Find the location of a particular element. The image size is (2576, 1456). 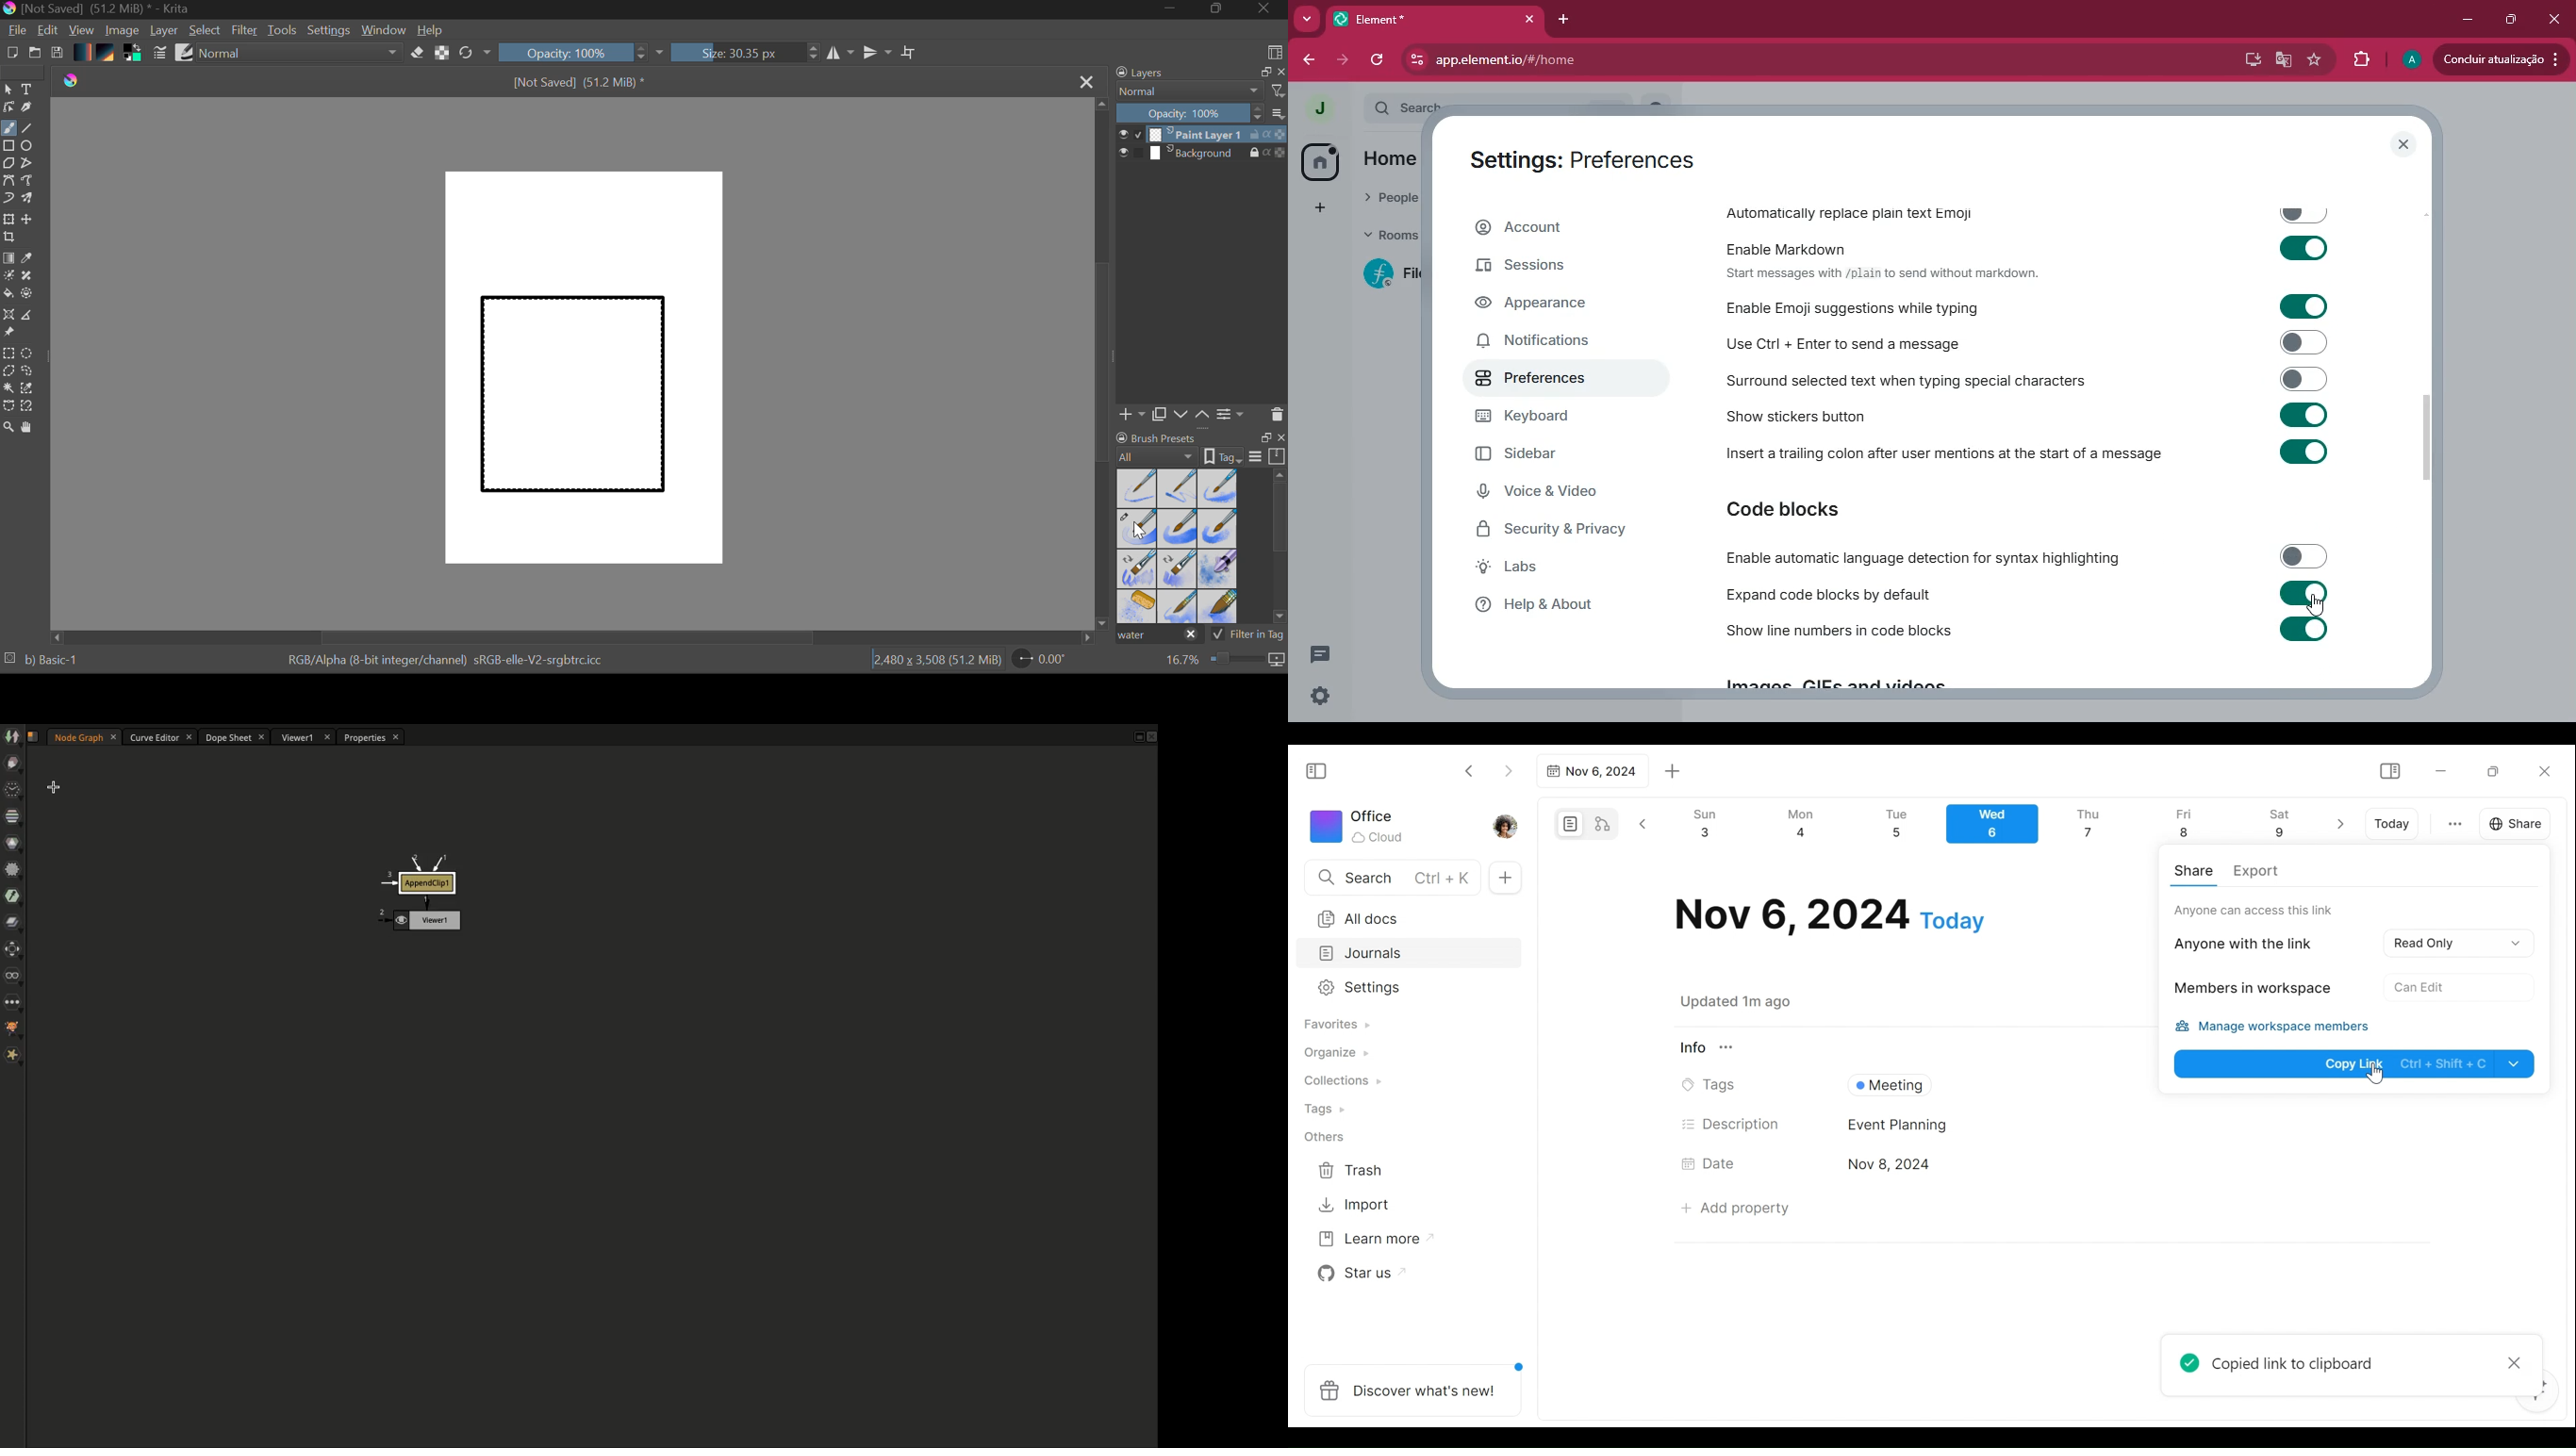

Edit Shapes is located at coordinates (8, 109).